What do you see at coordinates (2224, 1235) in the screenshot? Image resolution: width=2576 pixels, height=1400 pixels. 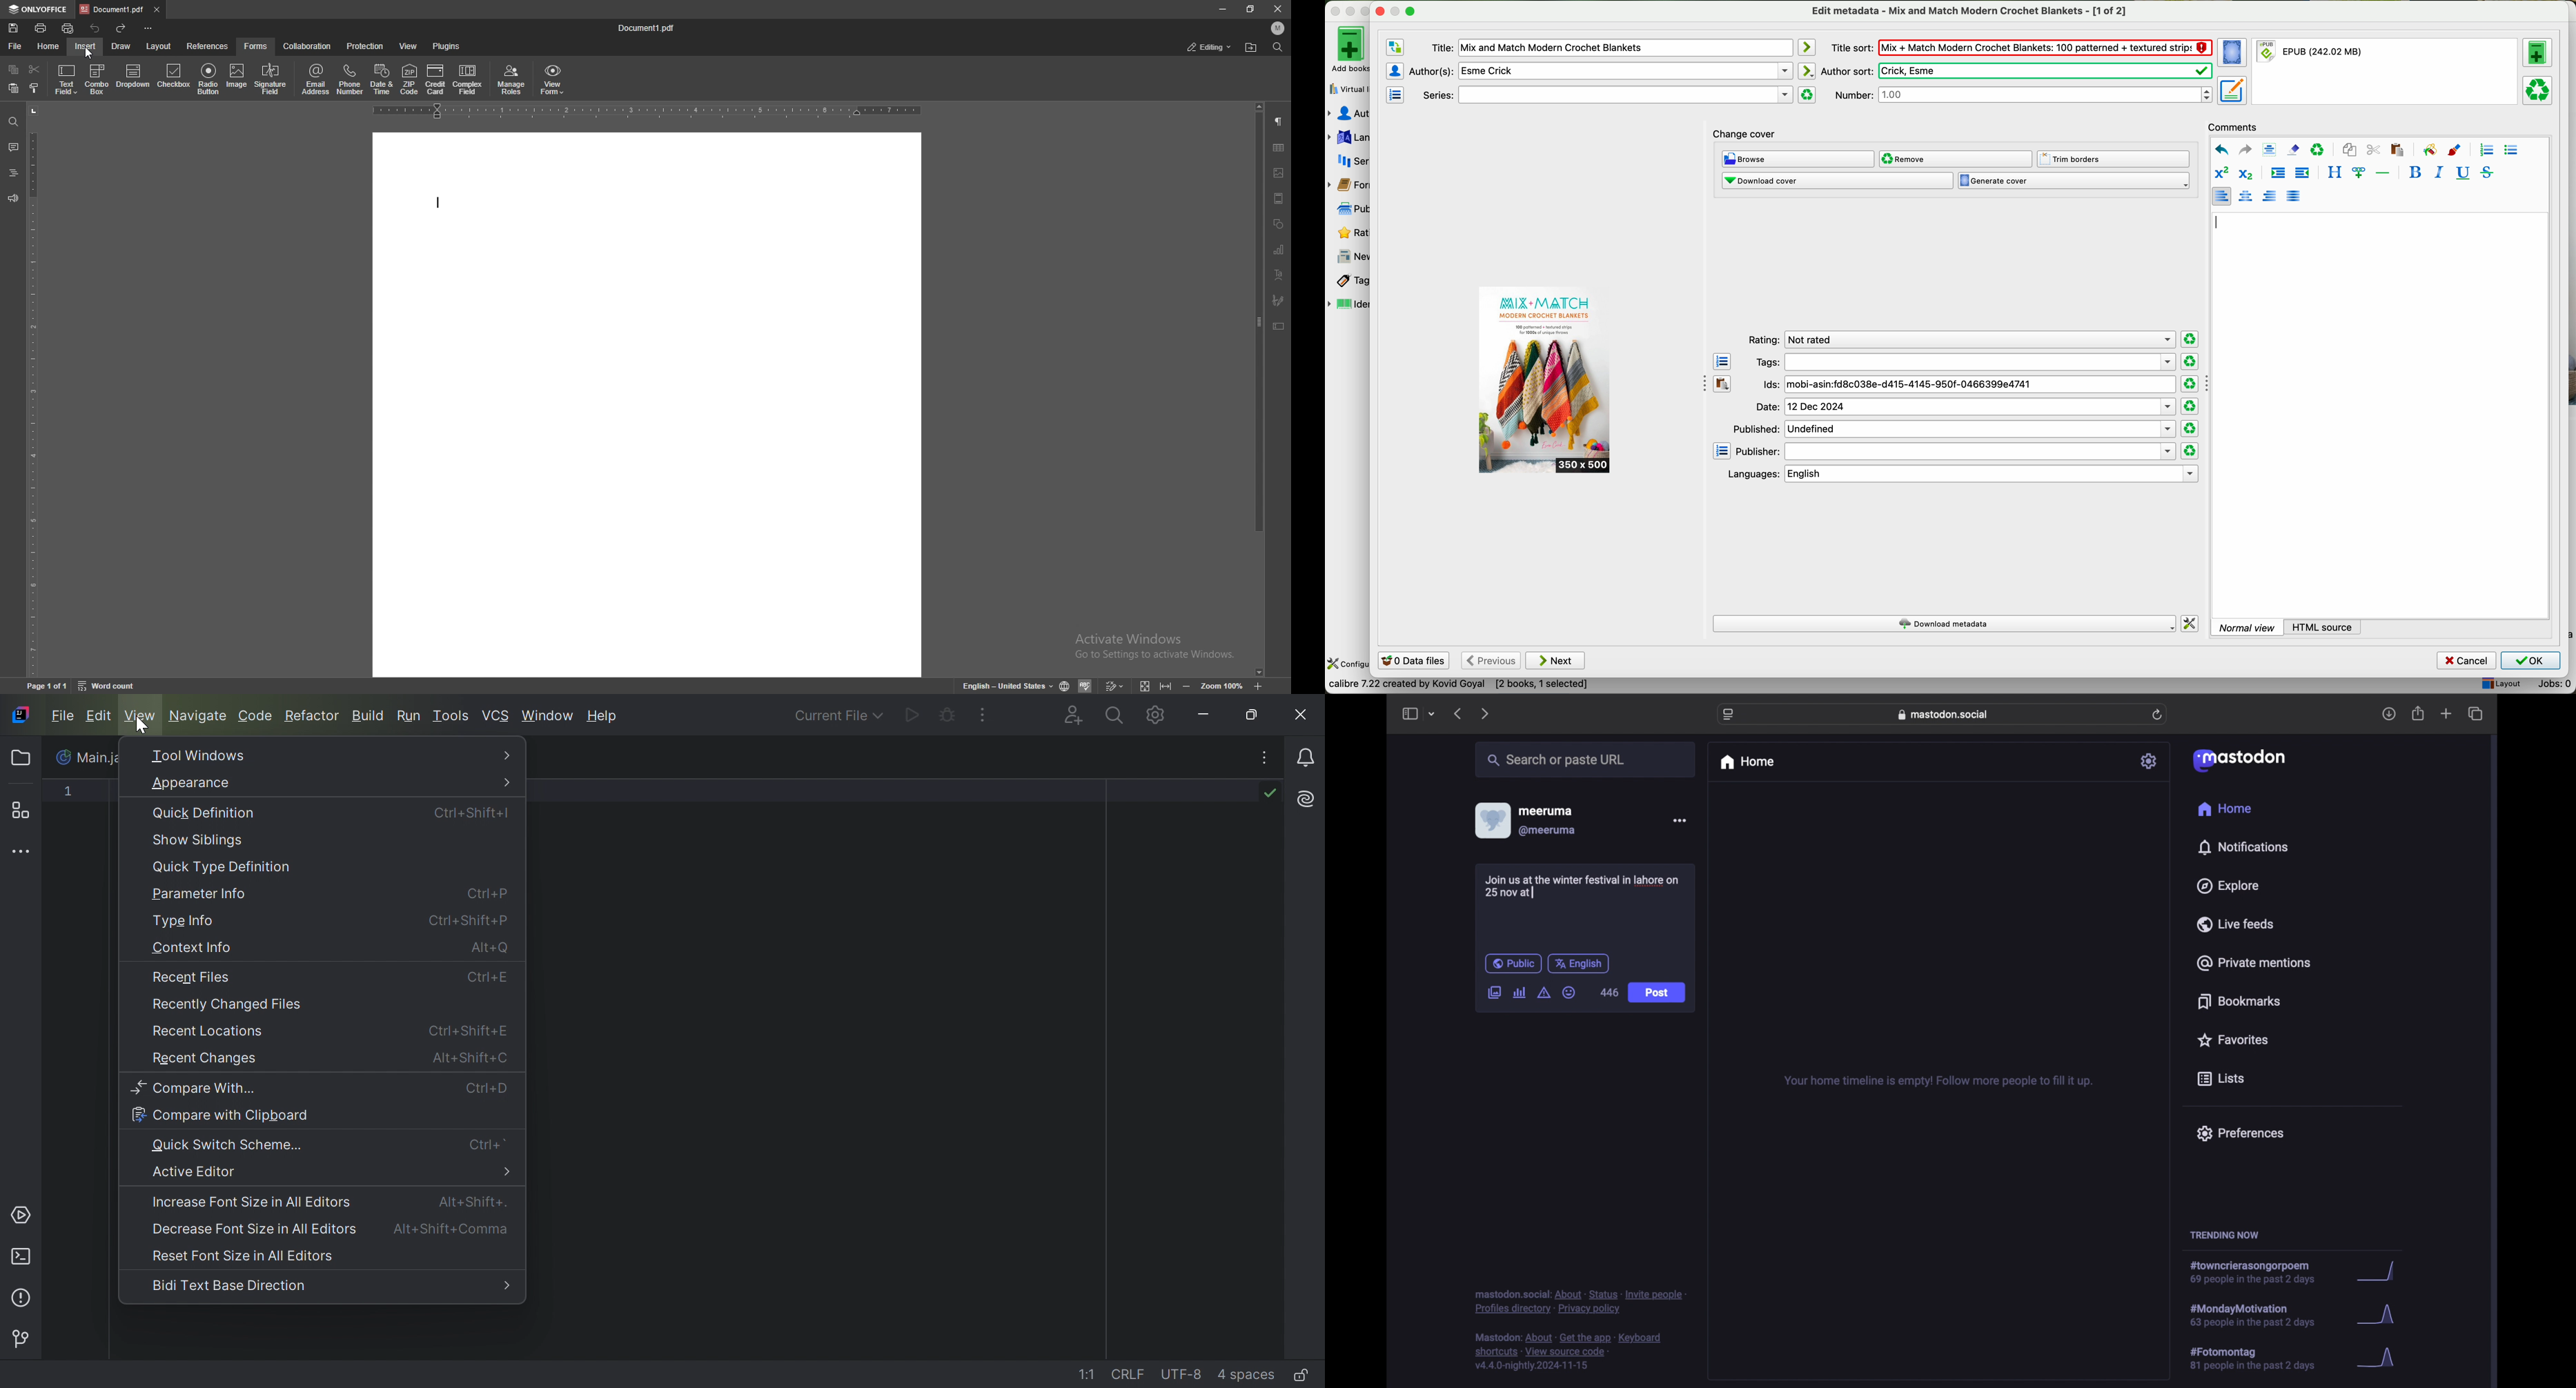 I see `trending now` at bounding box center [2224, 1235].